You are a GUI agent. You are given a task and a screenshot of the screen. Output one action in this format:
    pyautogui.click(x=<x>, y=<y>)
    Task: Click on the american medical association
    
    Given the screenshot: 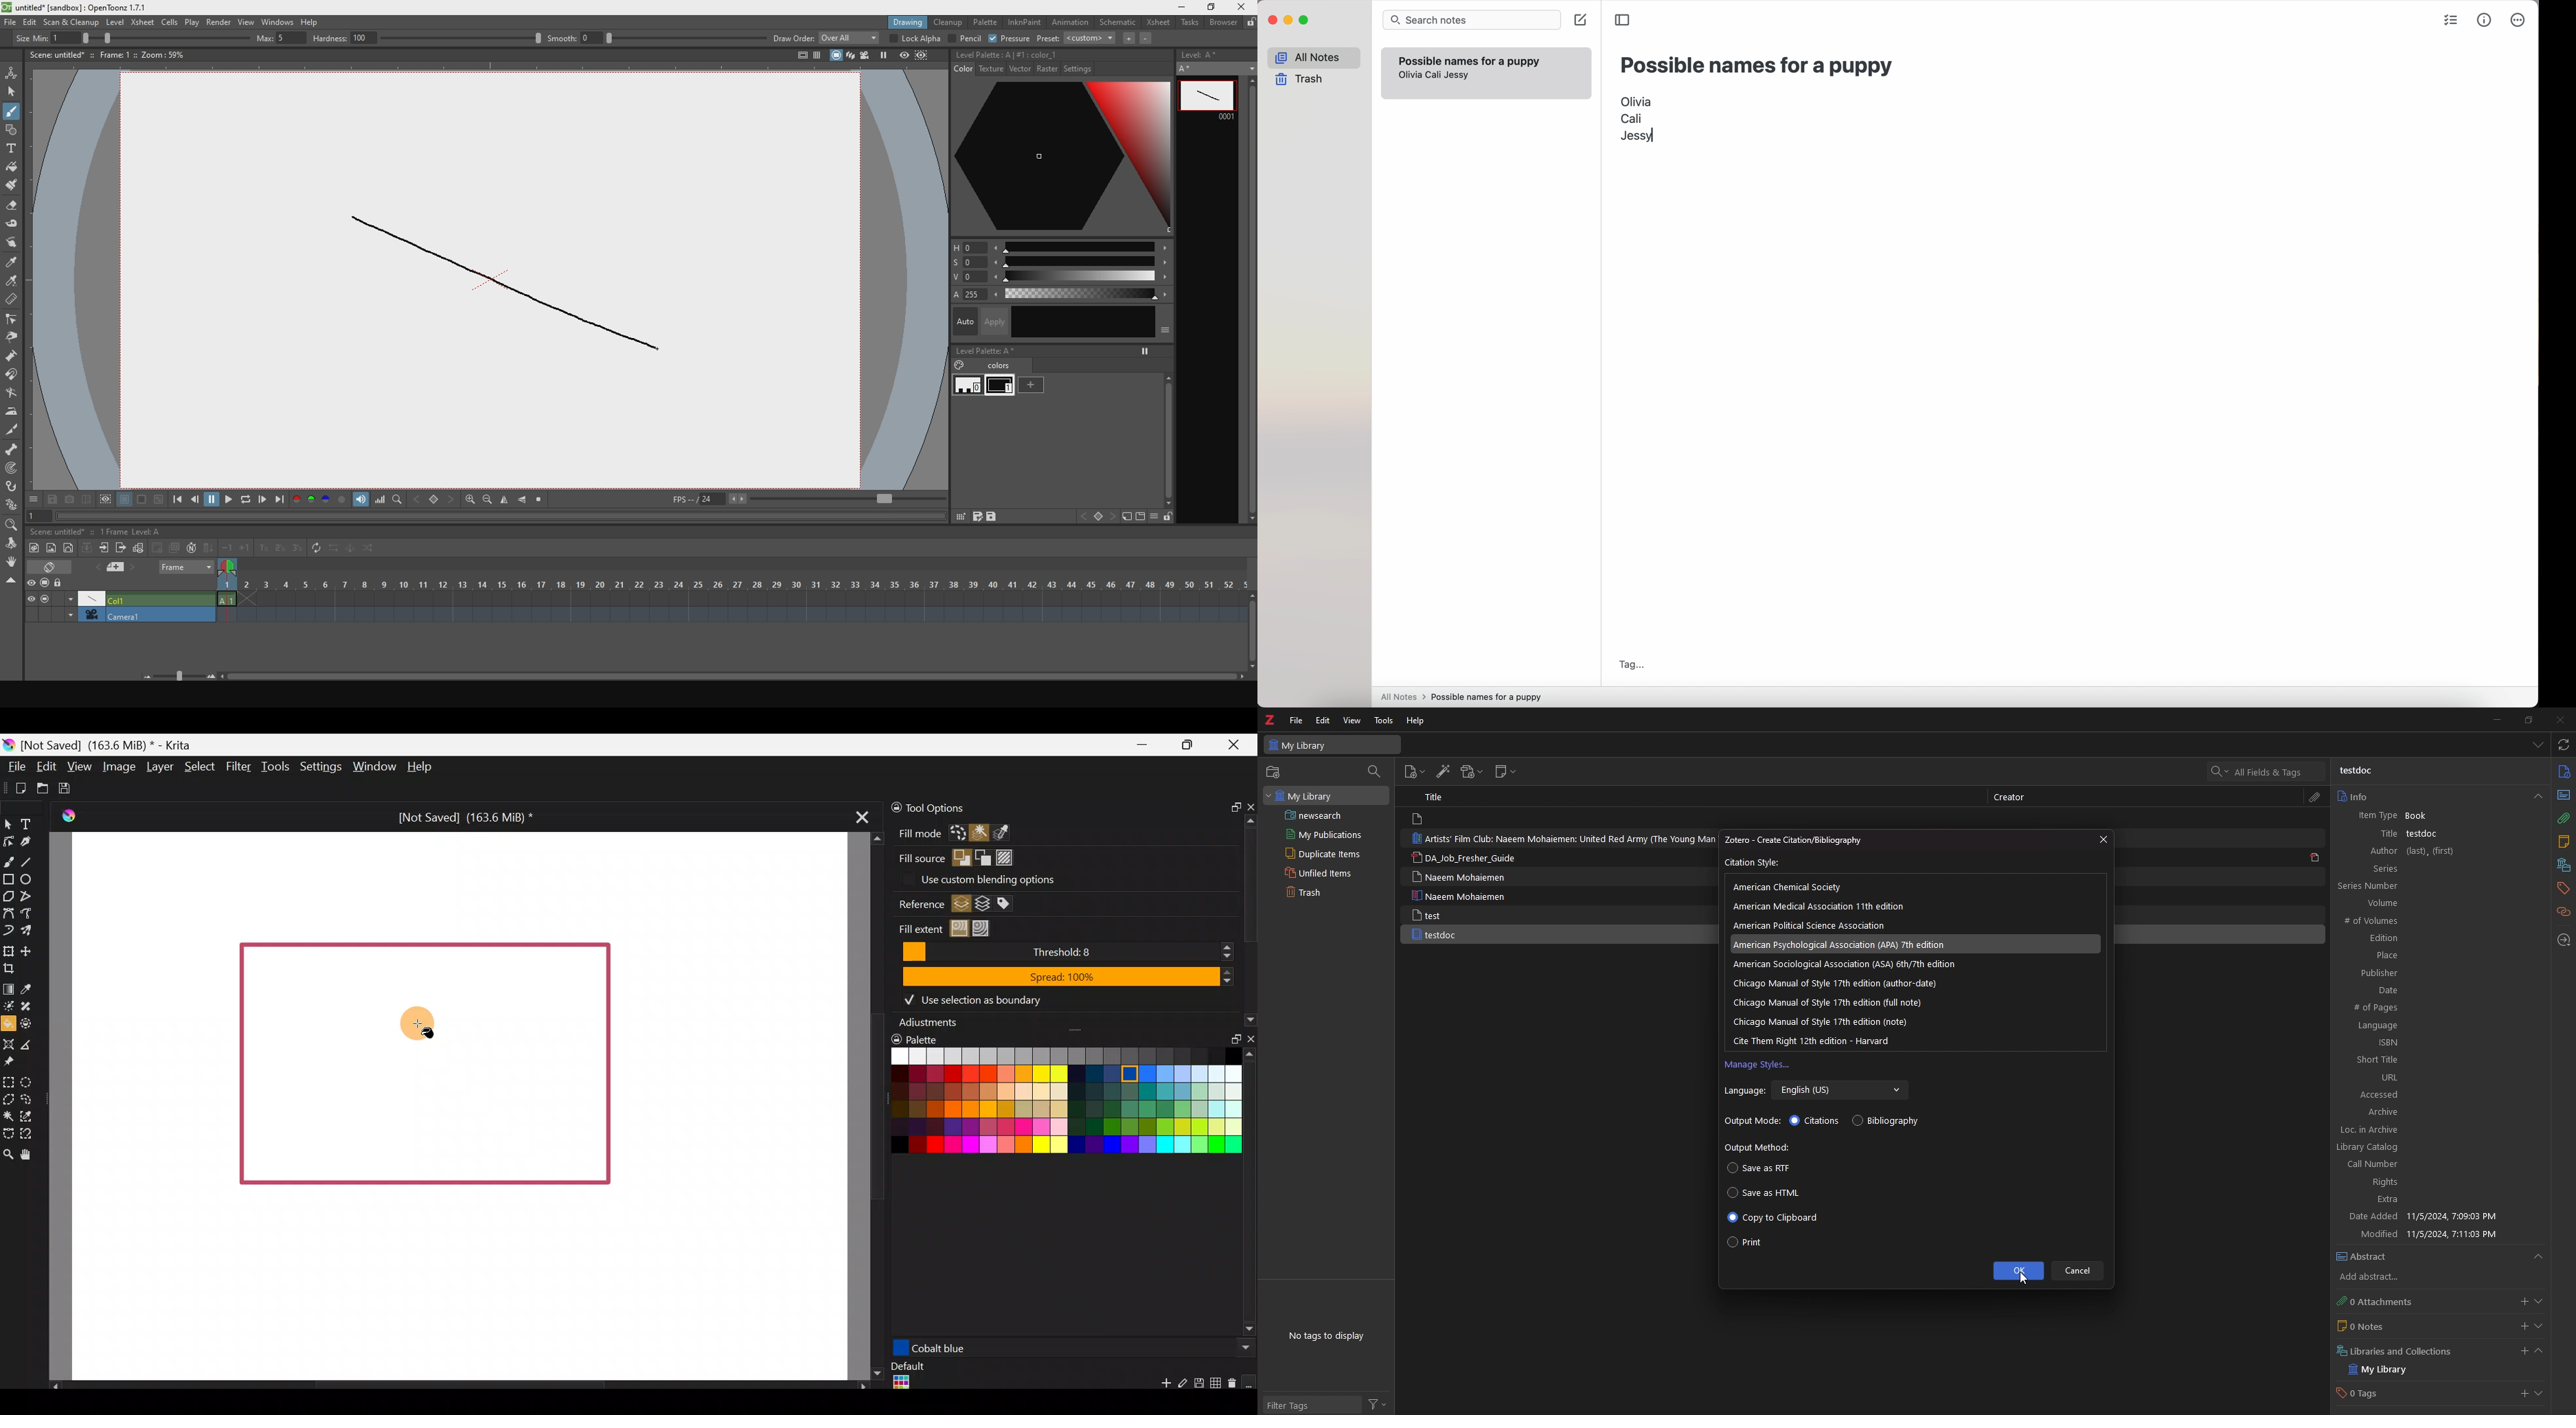 What is the action you would take?
    pyautogui.click(x=1827, y=906)
    